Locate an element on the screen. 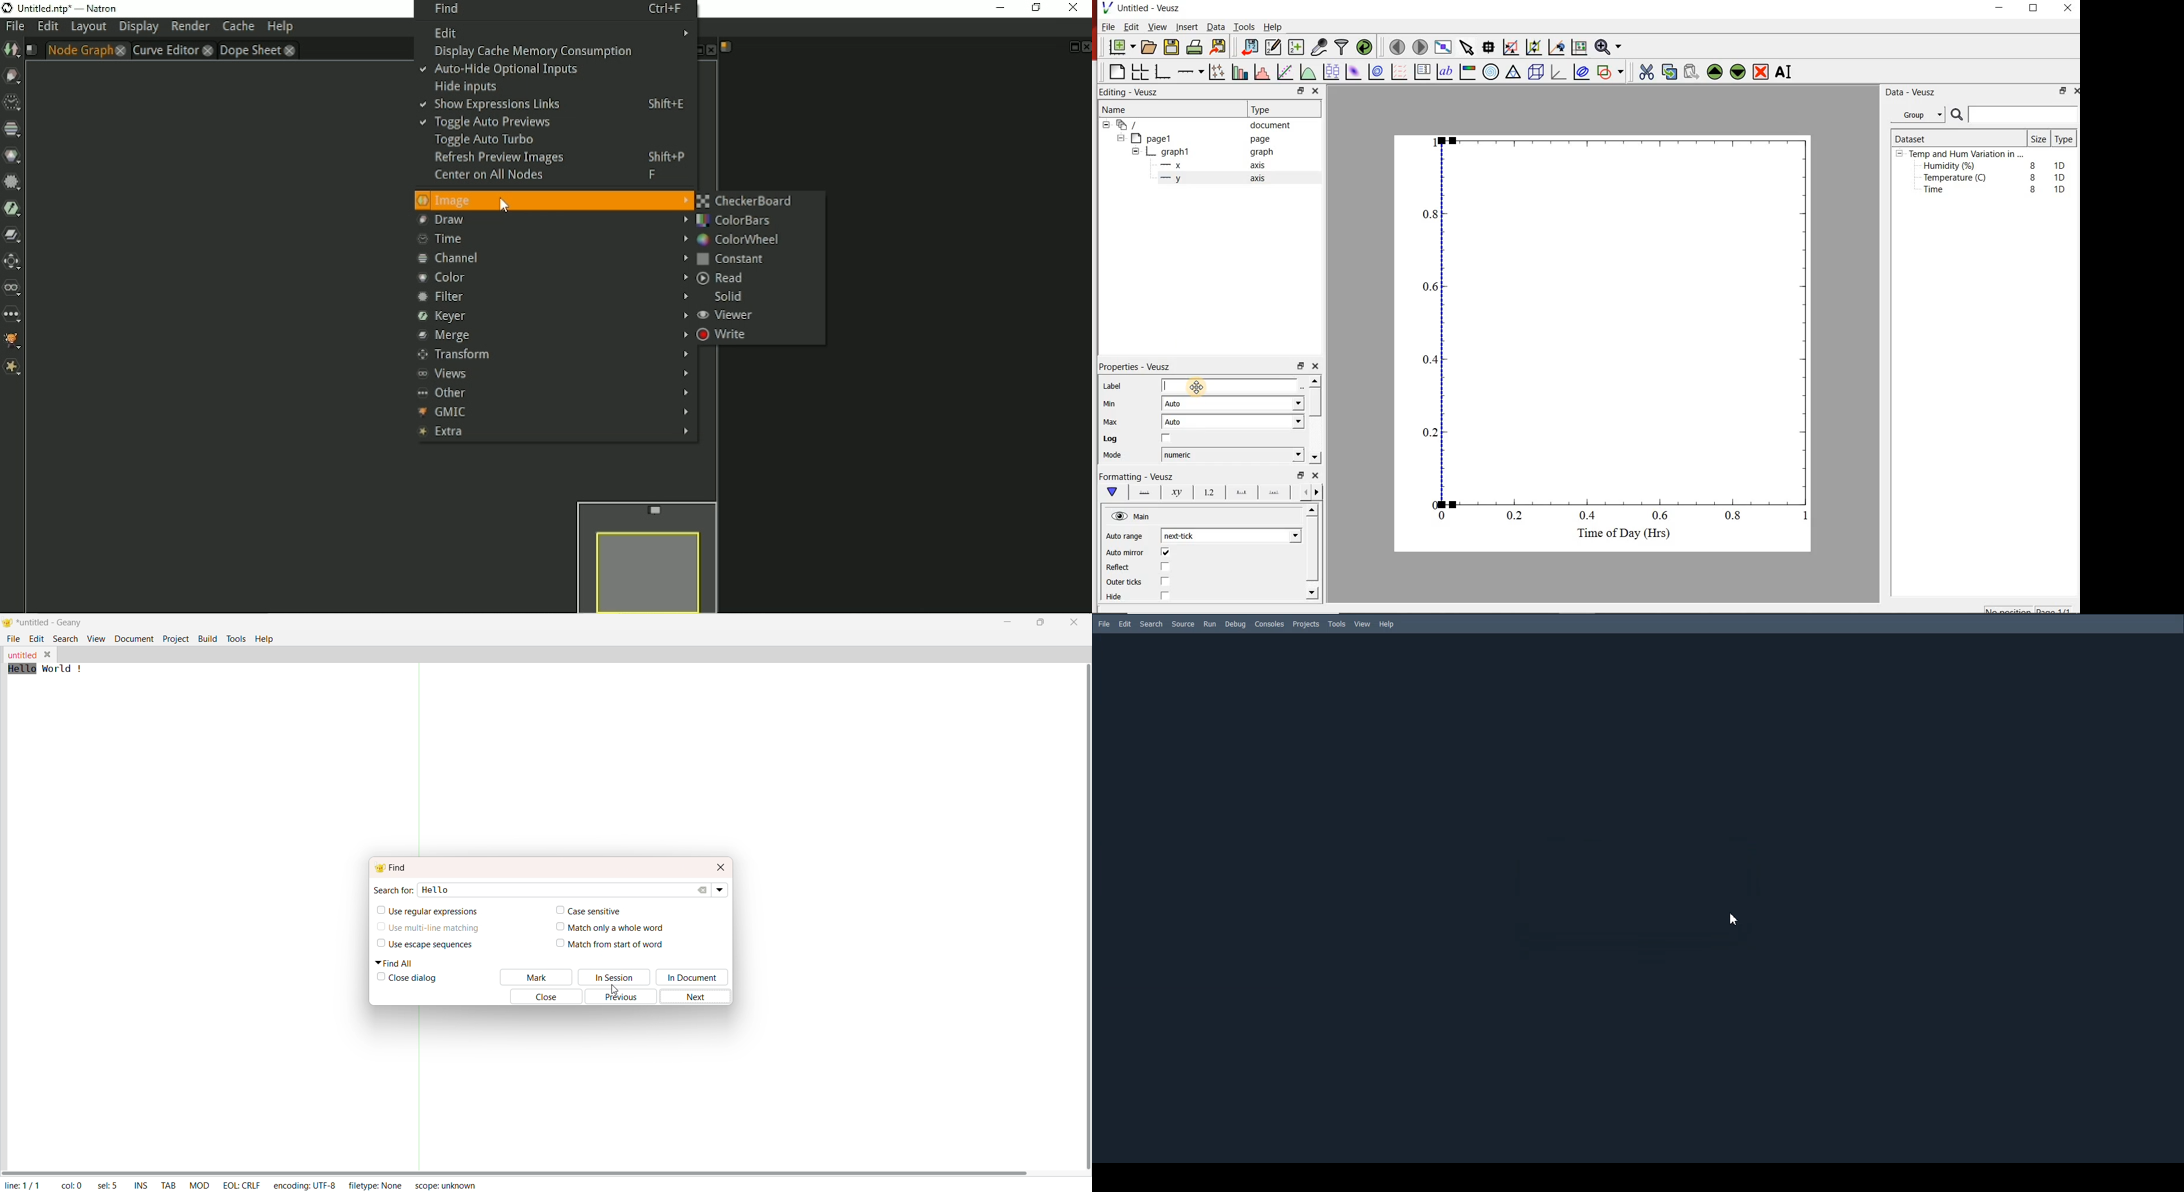  Debug is located at coordinates (1235, 625).